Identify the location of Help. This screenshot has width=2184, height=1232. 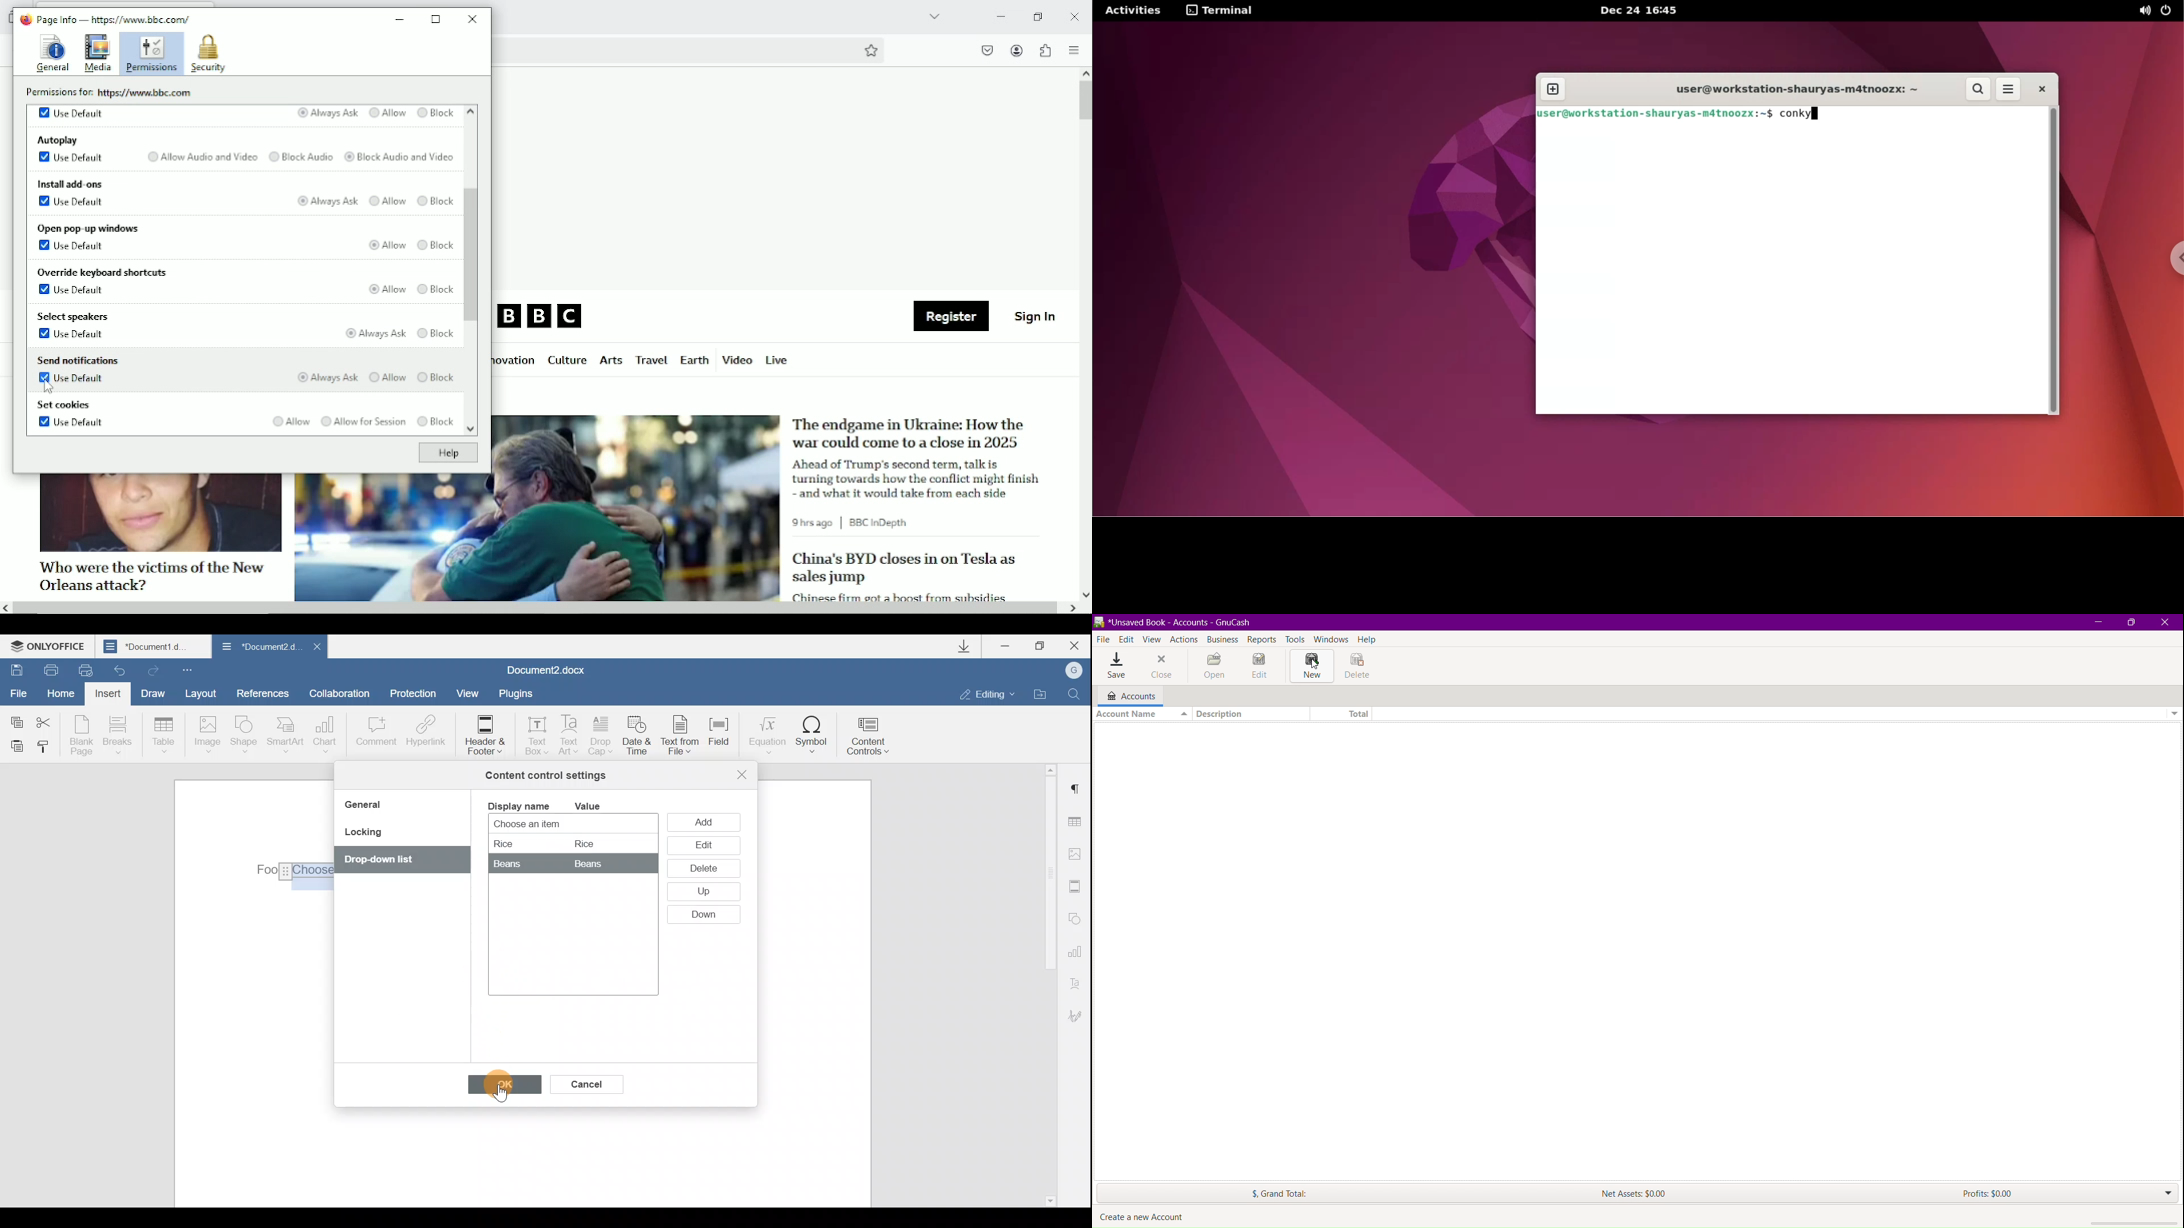
(1369, 638).